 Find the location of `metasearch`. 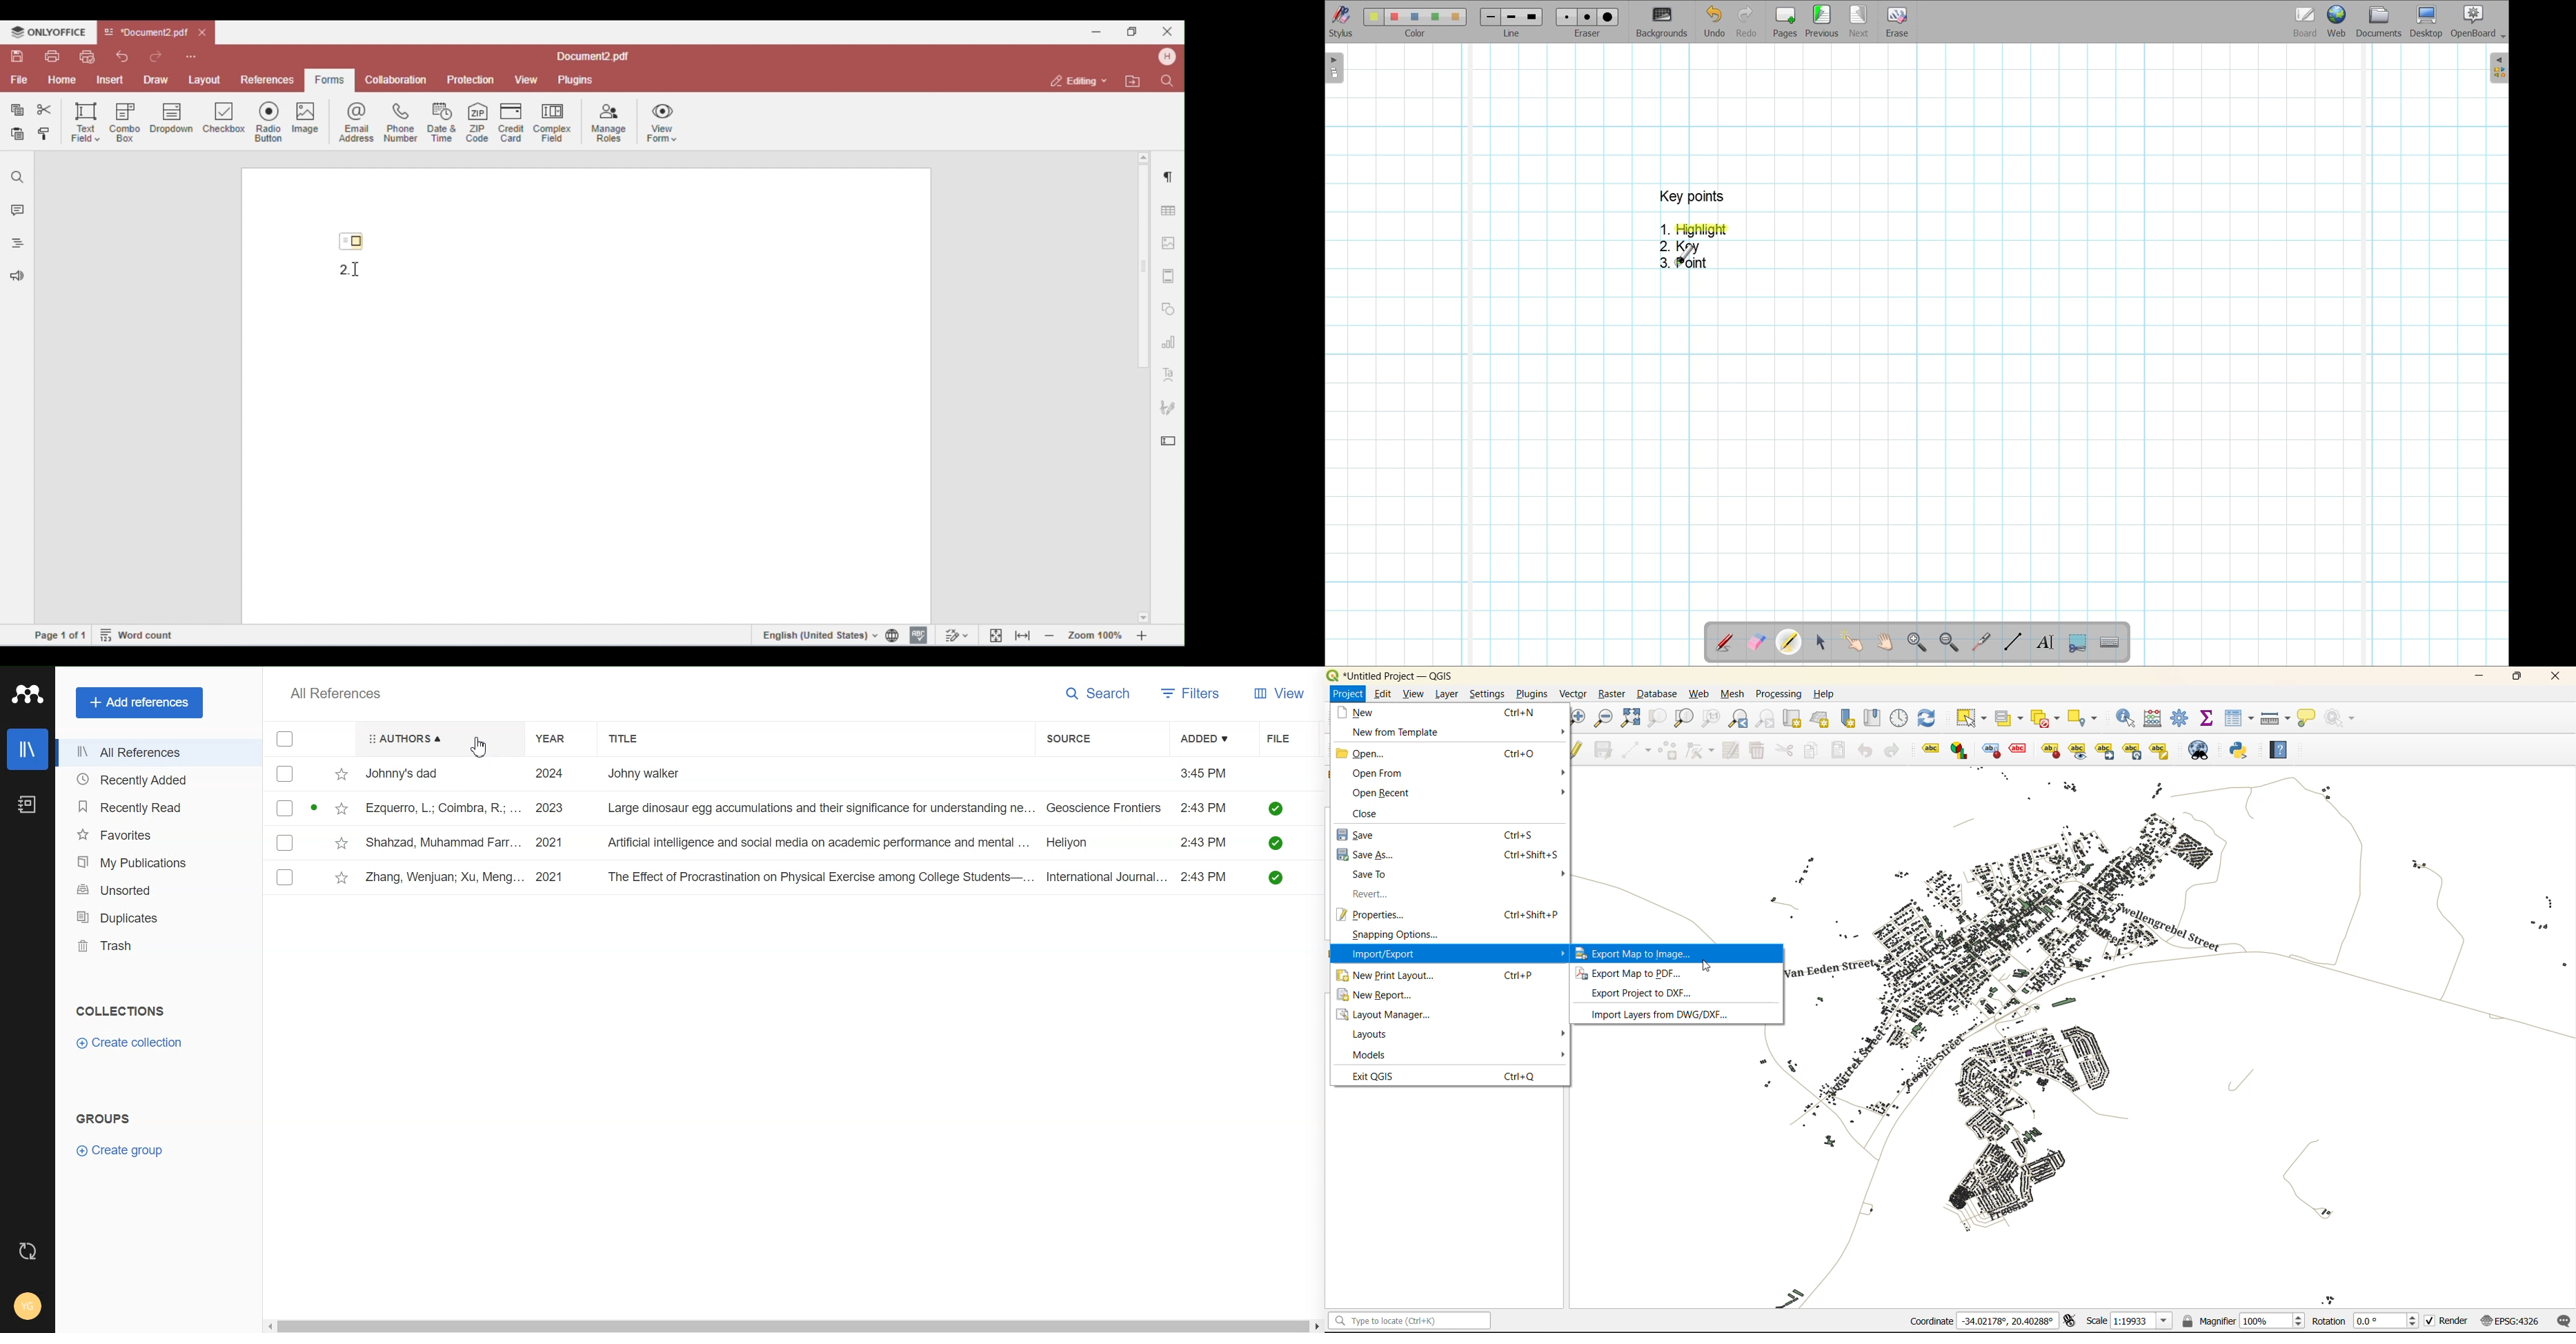

metasearch is located at coordinates (2200, 750).